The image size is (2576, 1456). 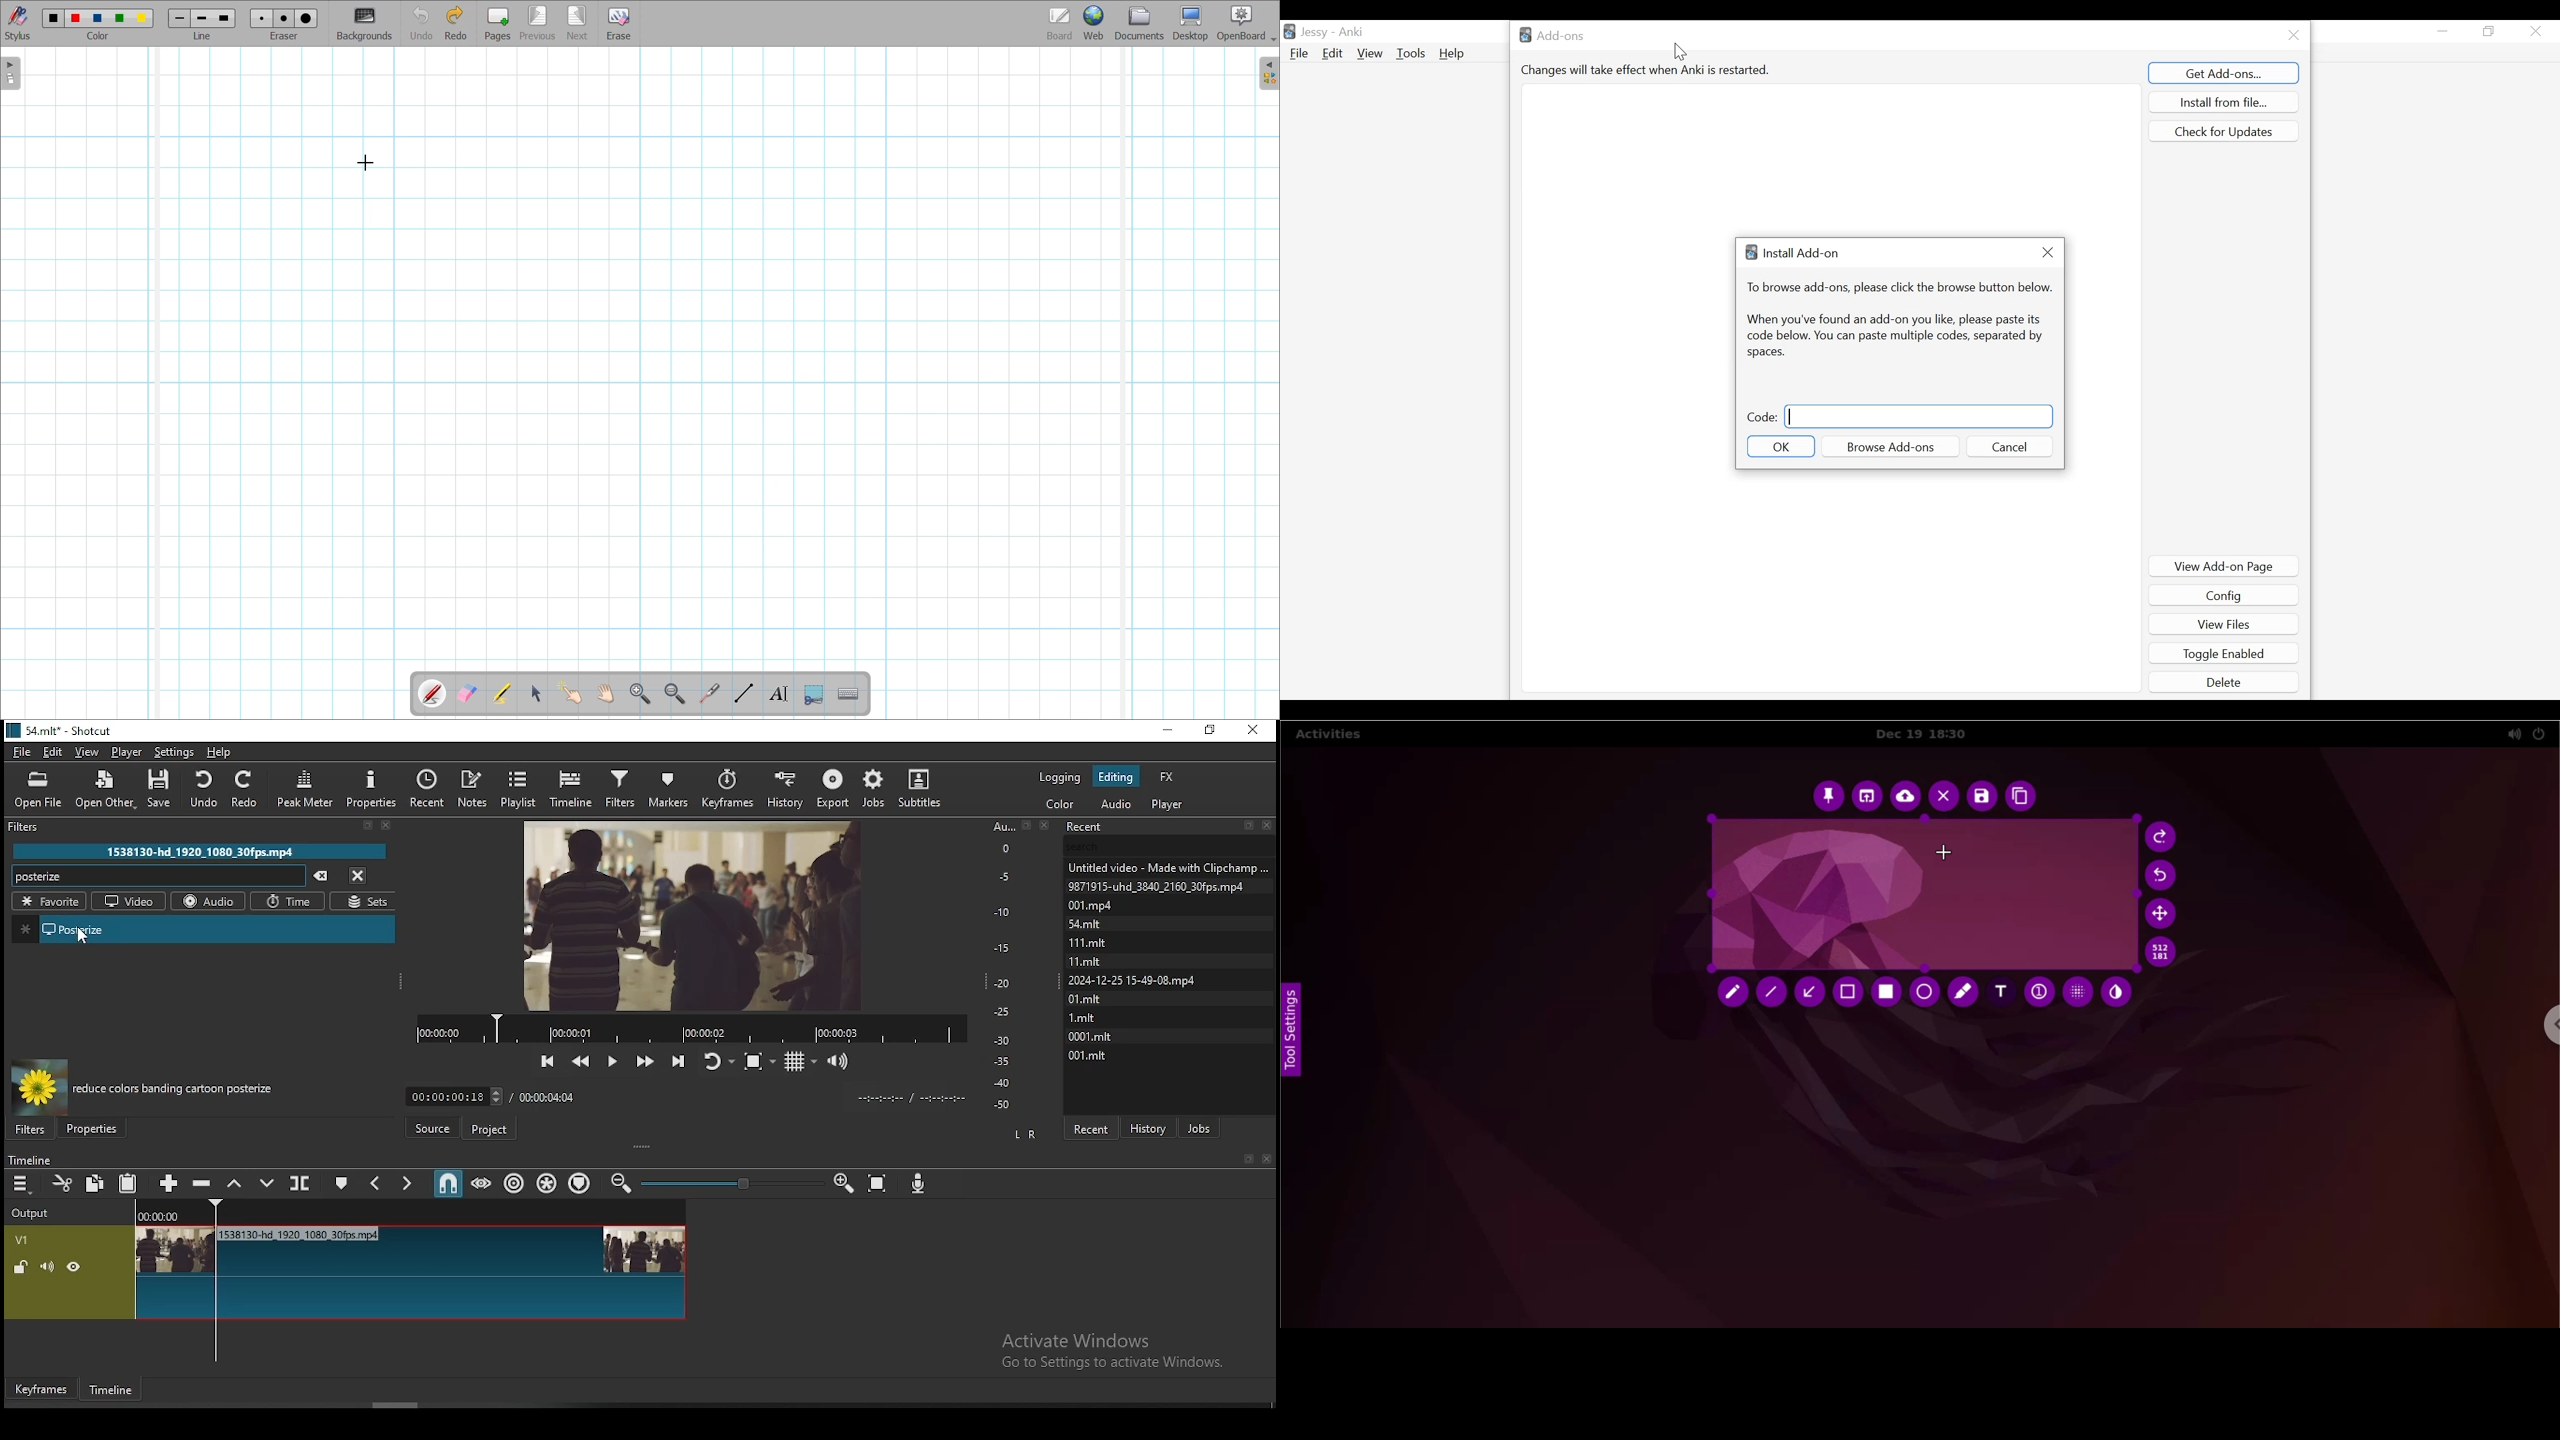 I want to click on chrome options, so click(x=2547, y=1025).